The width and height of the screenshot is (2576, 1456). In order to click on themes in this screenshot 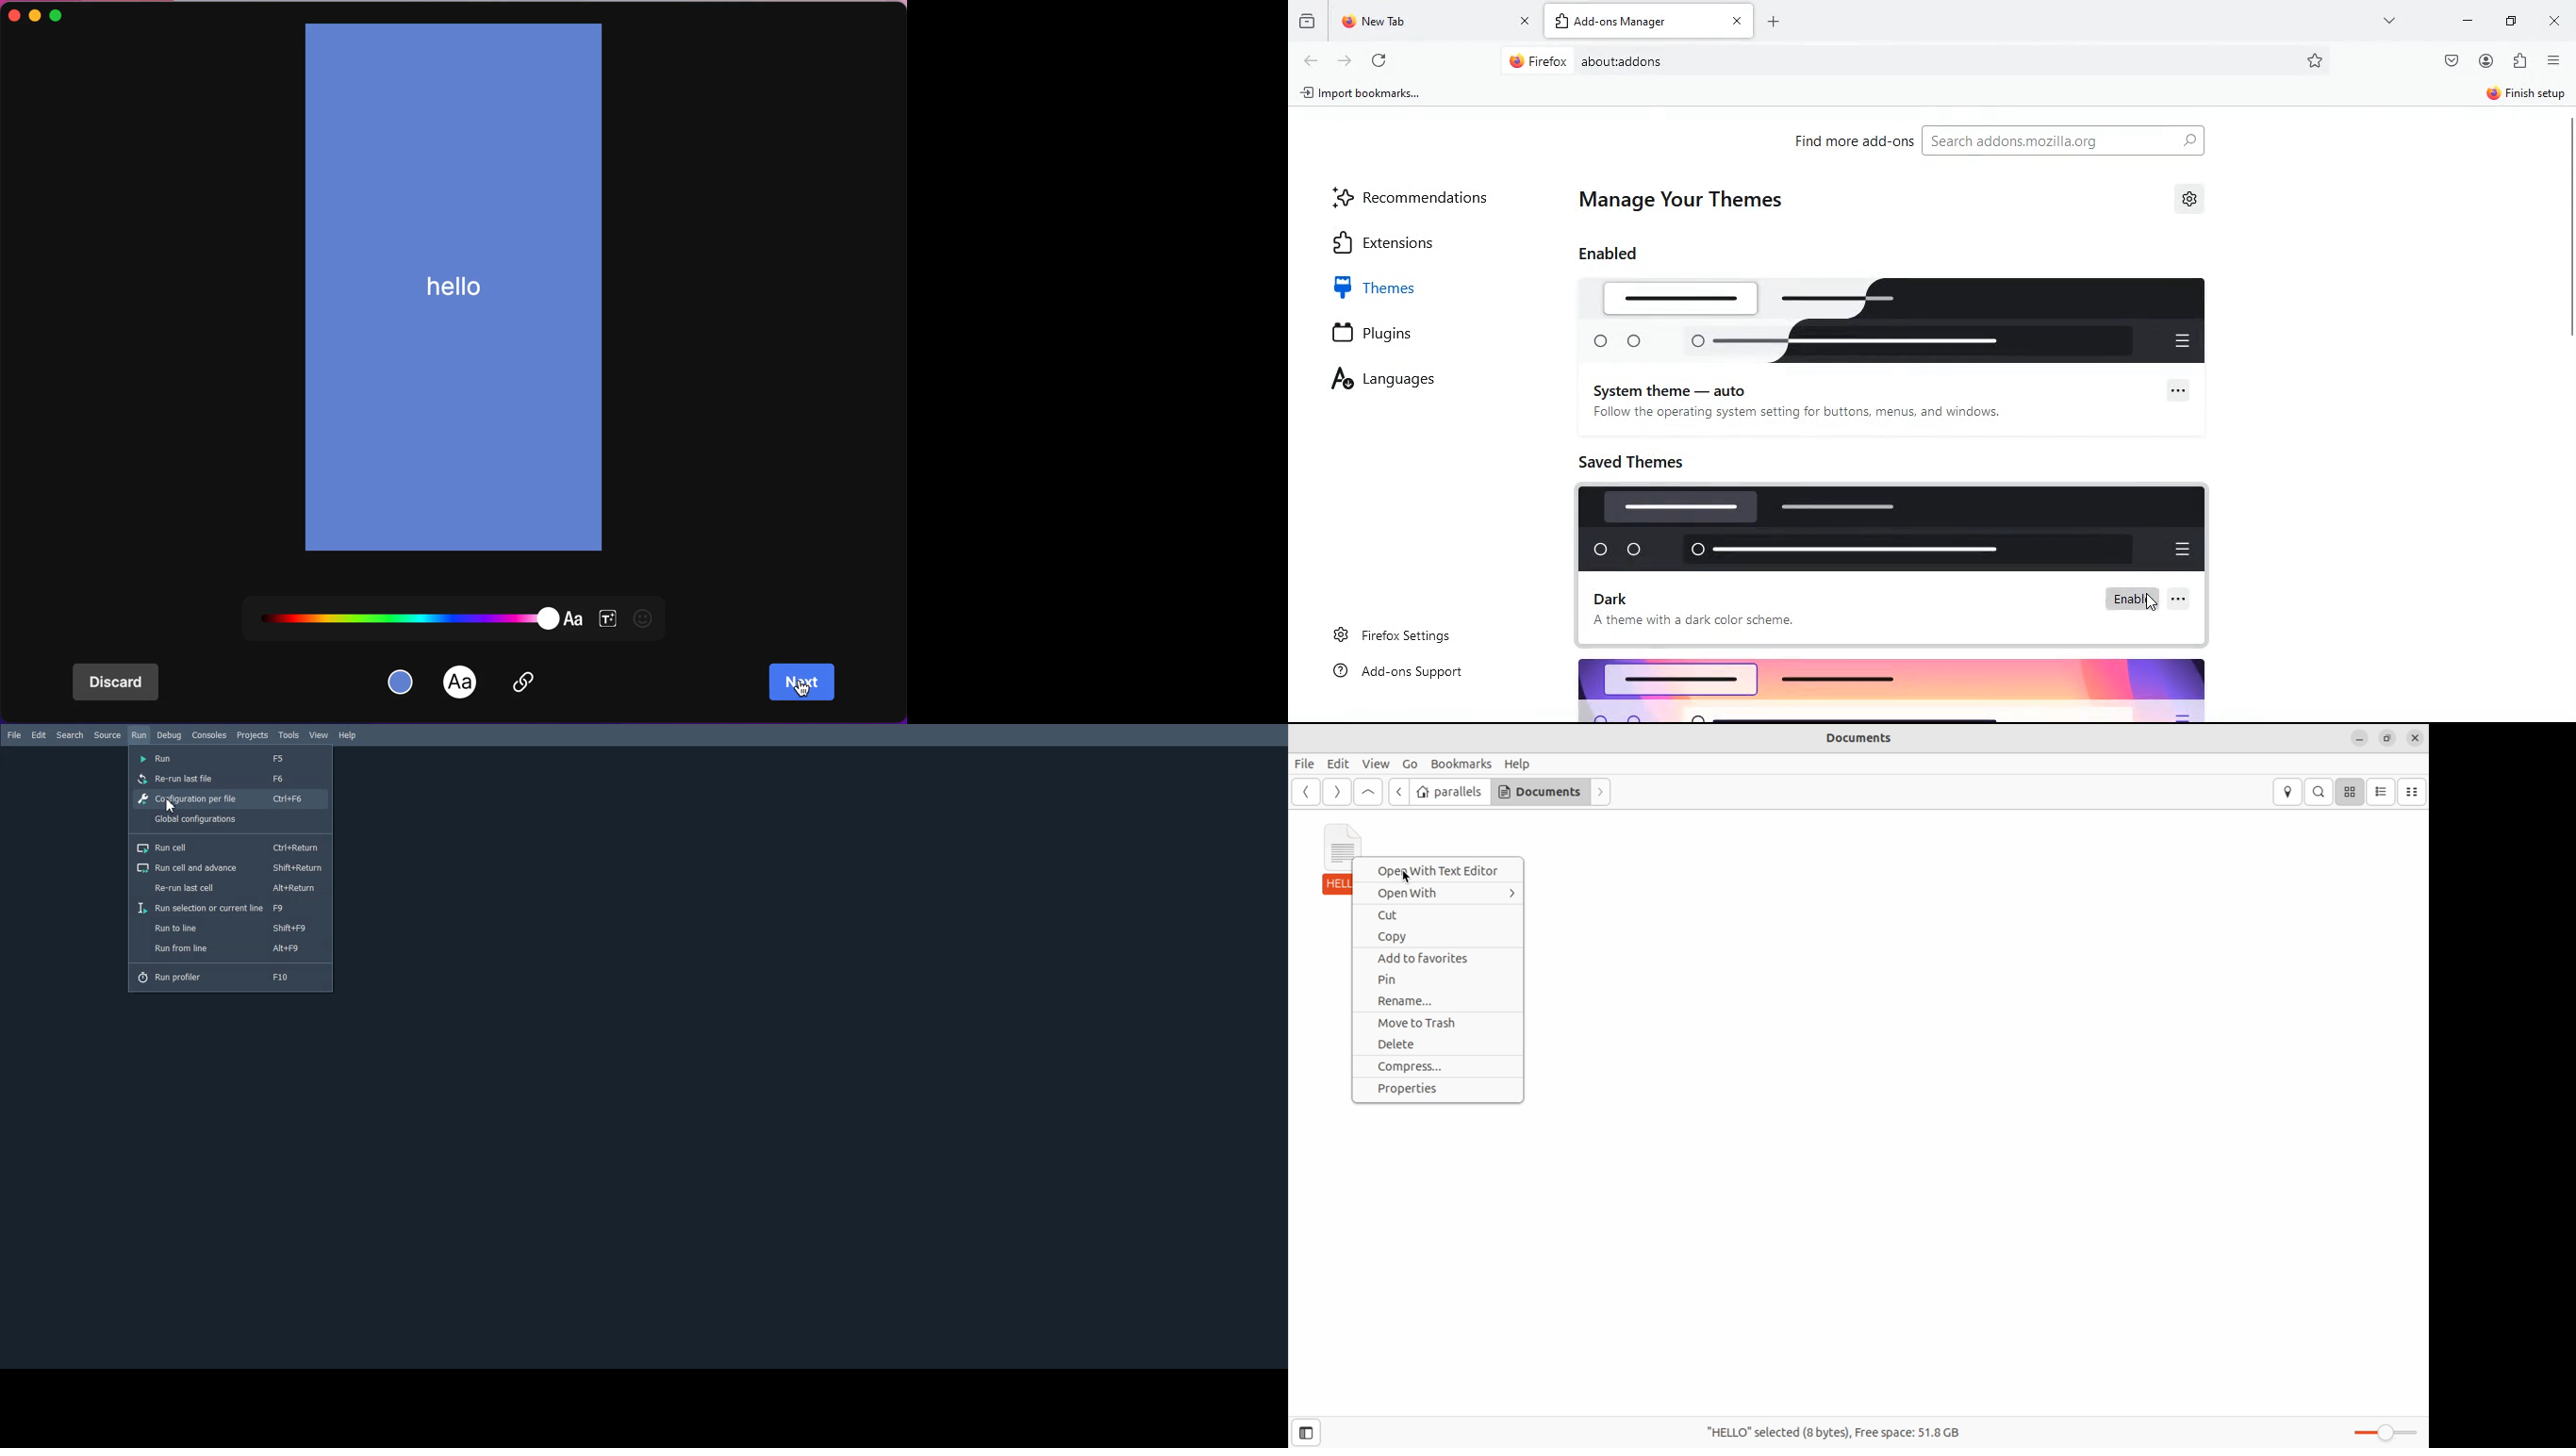, I will do `click(1414, 285)`.